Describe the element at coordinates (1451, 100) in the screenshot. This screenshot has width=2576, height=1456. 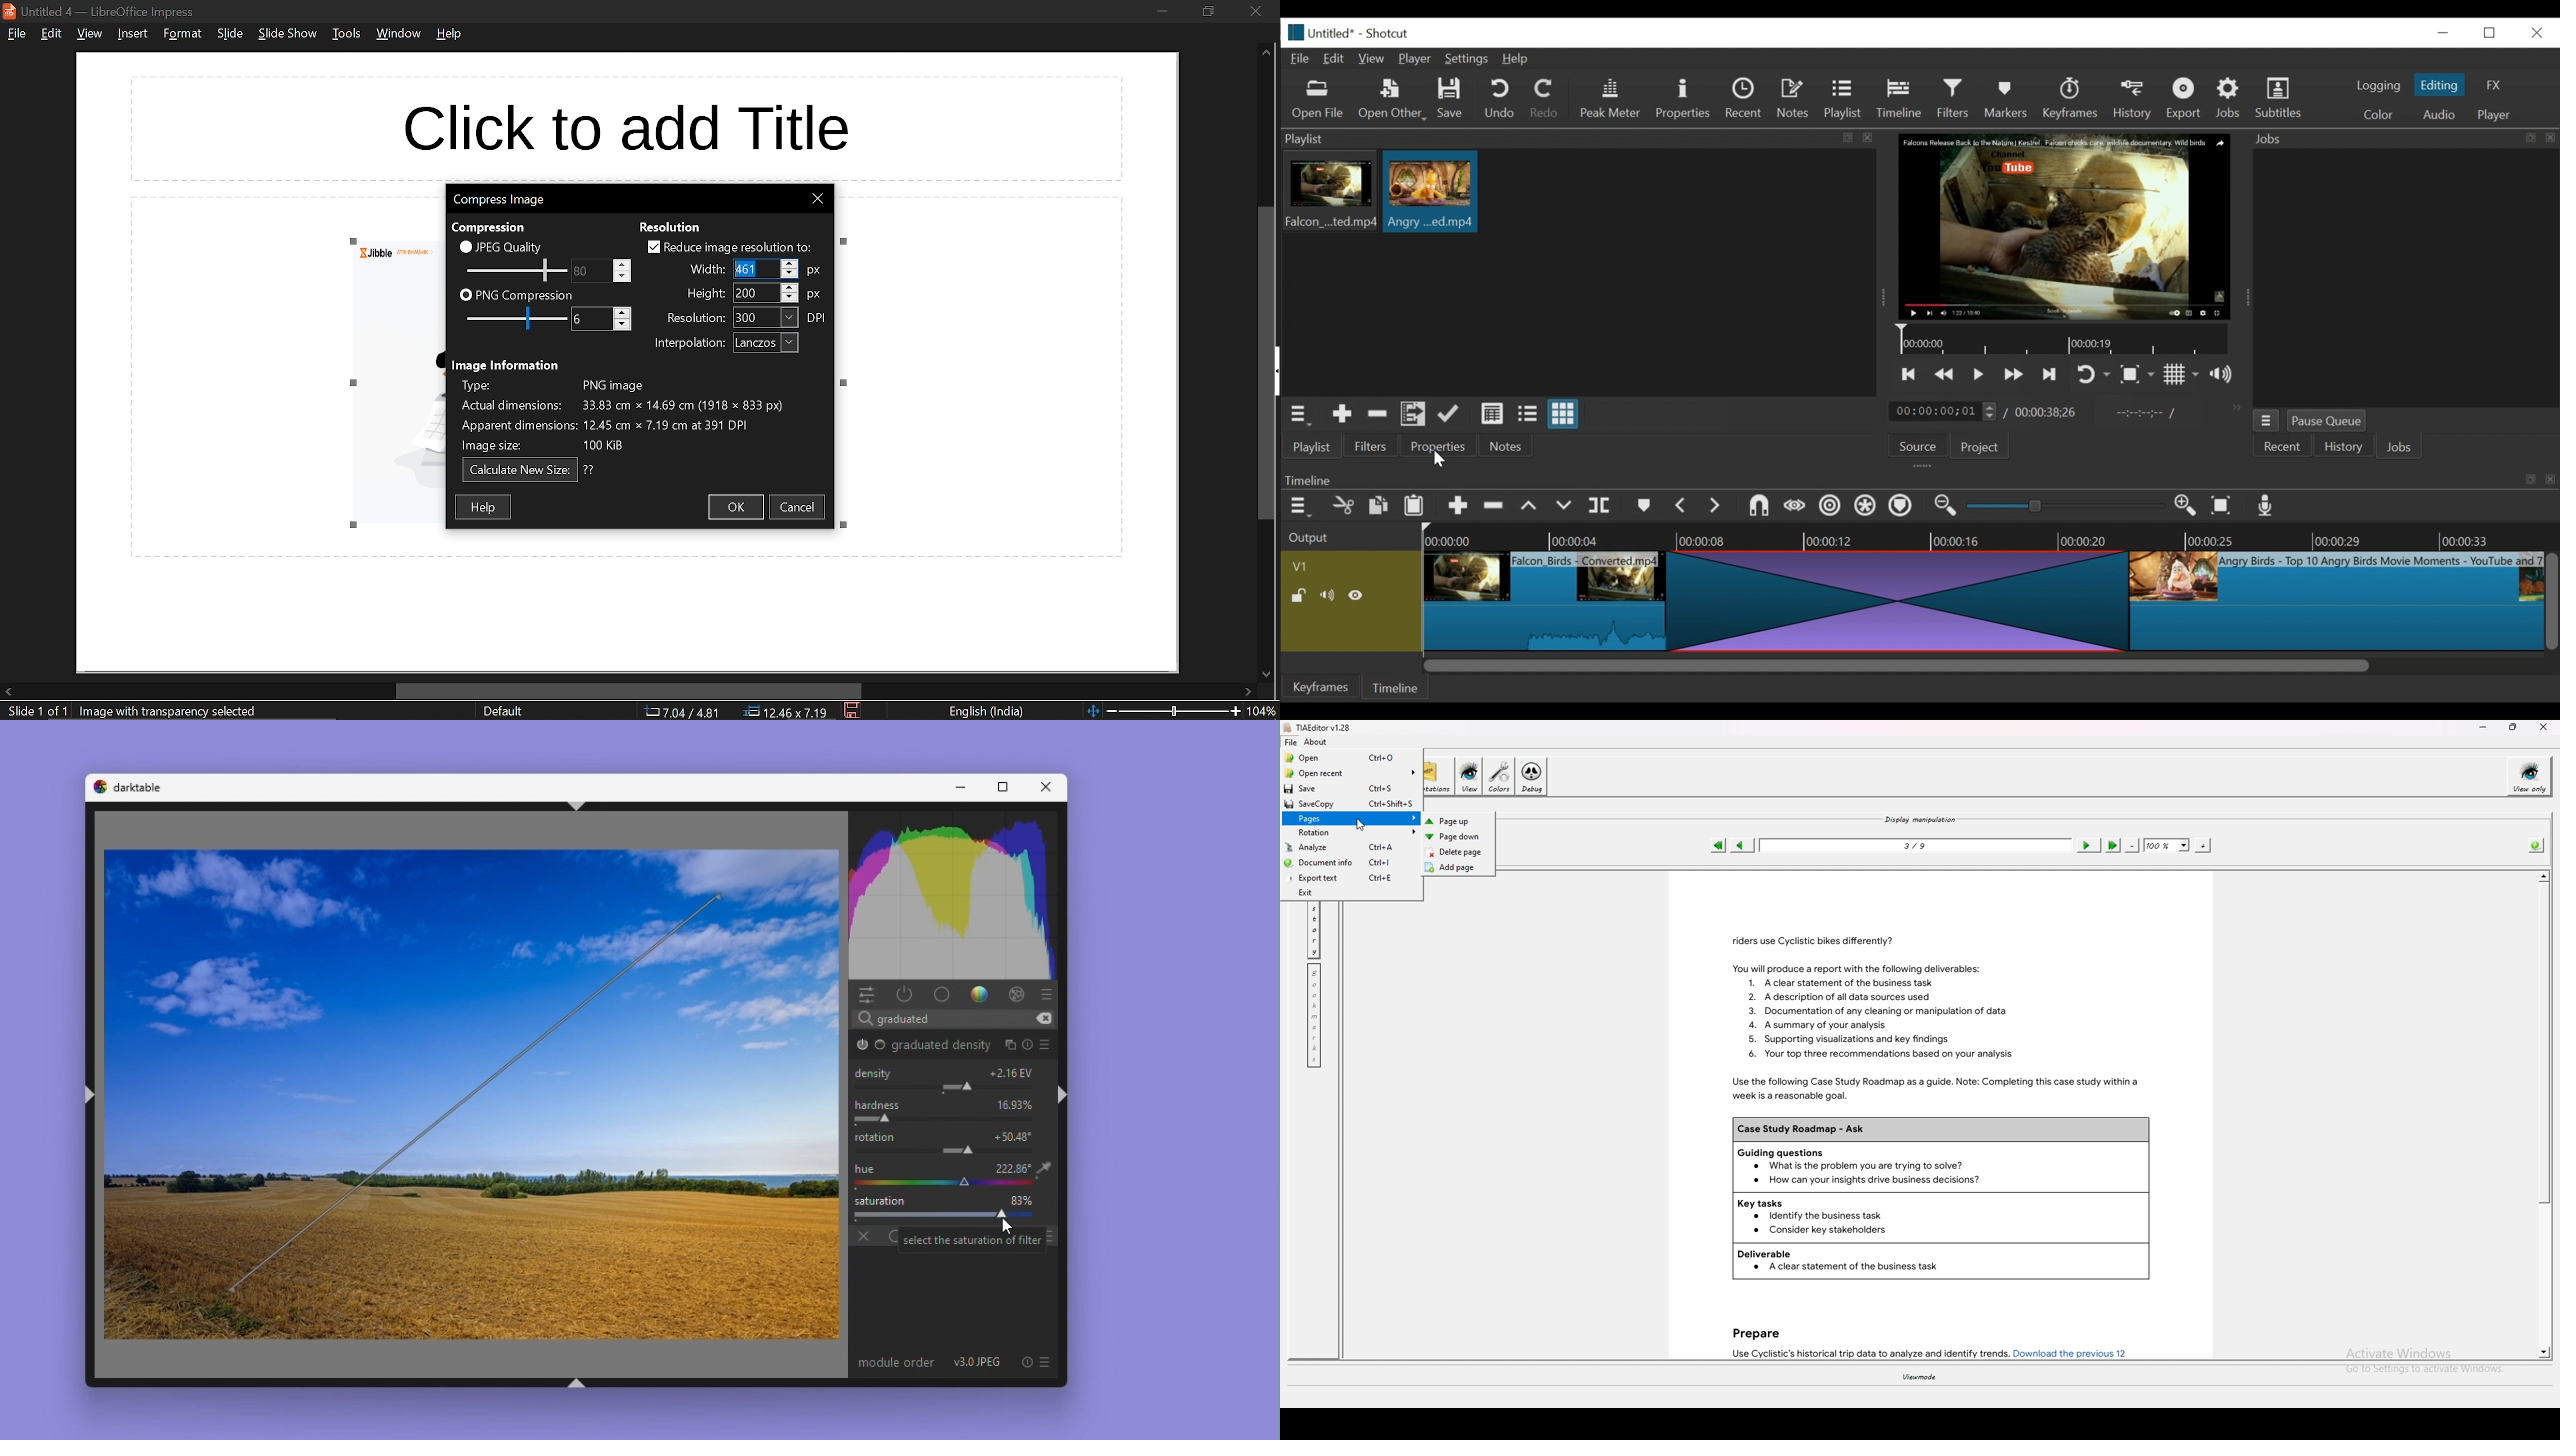
I see `Save` at that location.